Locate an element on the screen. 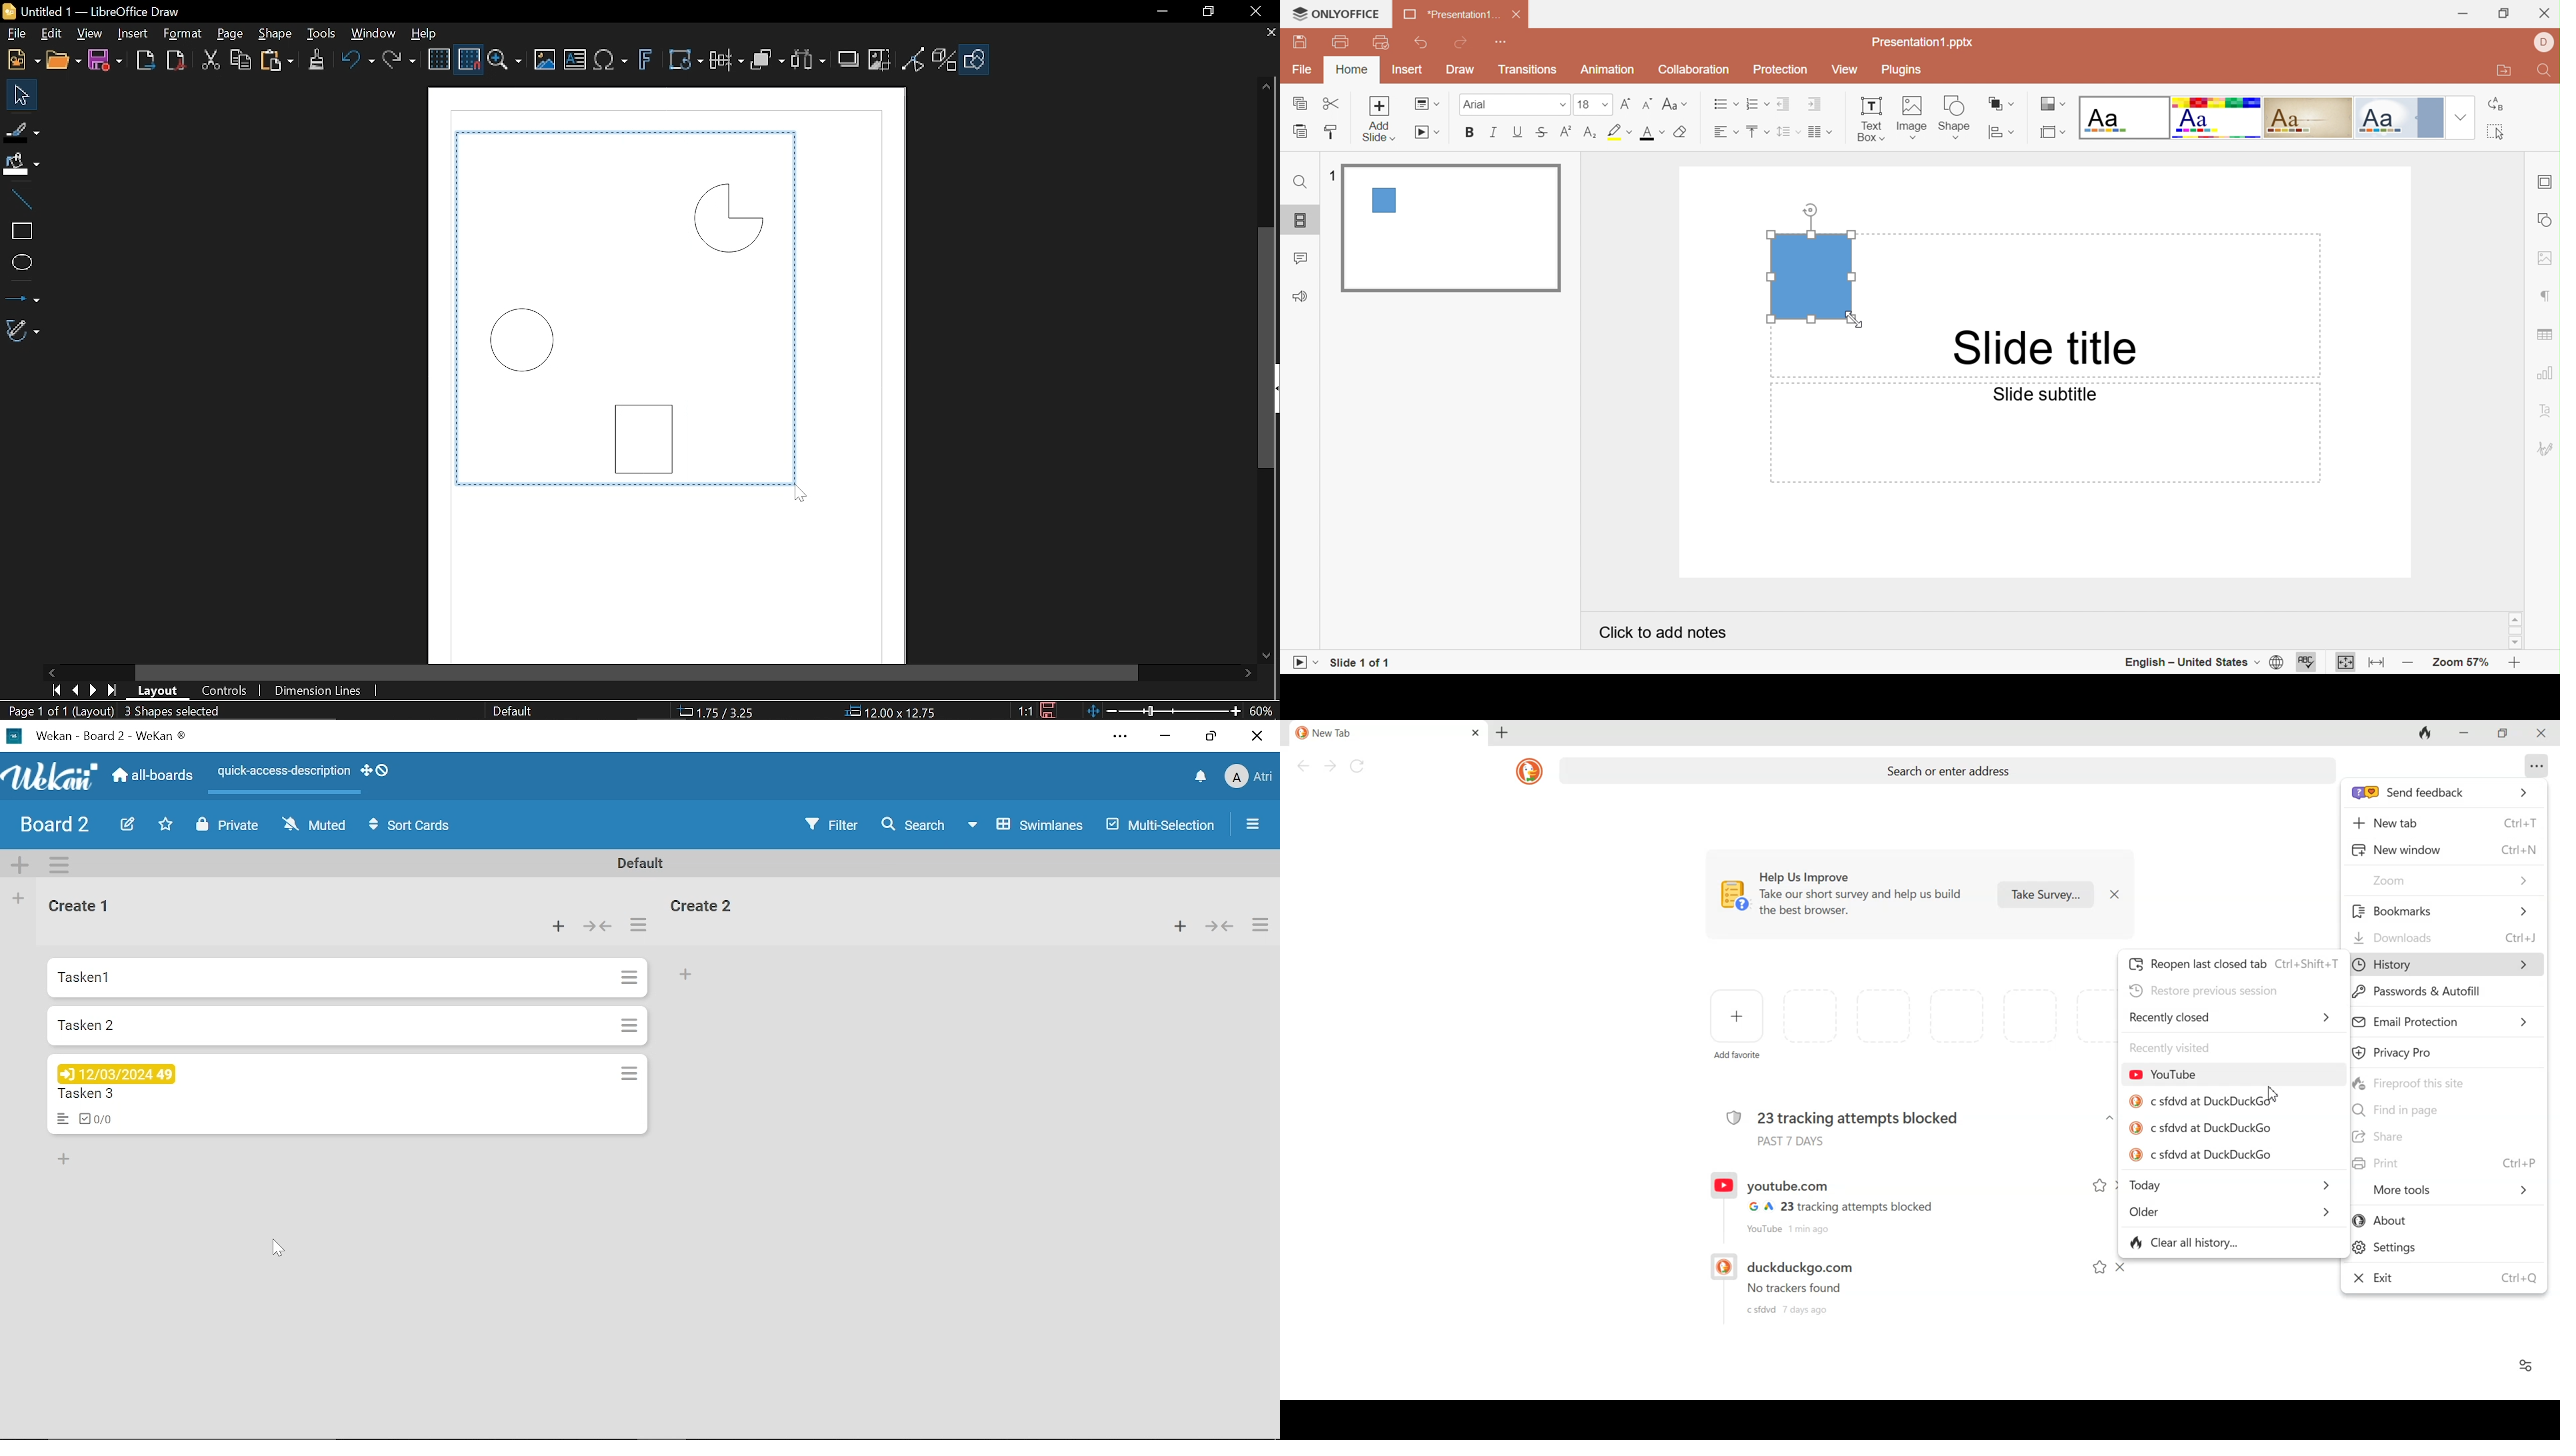 This screenshot has width=2576, height=1456. Quarter circle is located at coordinates (727, 217).